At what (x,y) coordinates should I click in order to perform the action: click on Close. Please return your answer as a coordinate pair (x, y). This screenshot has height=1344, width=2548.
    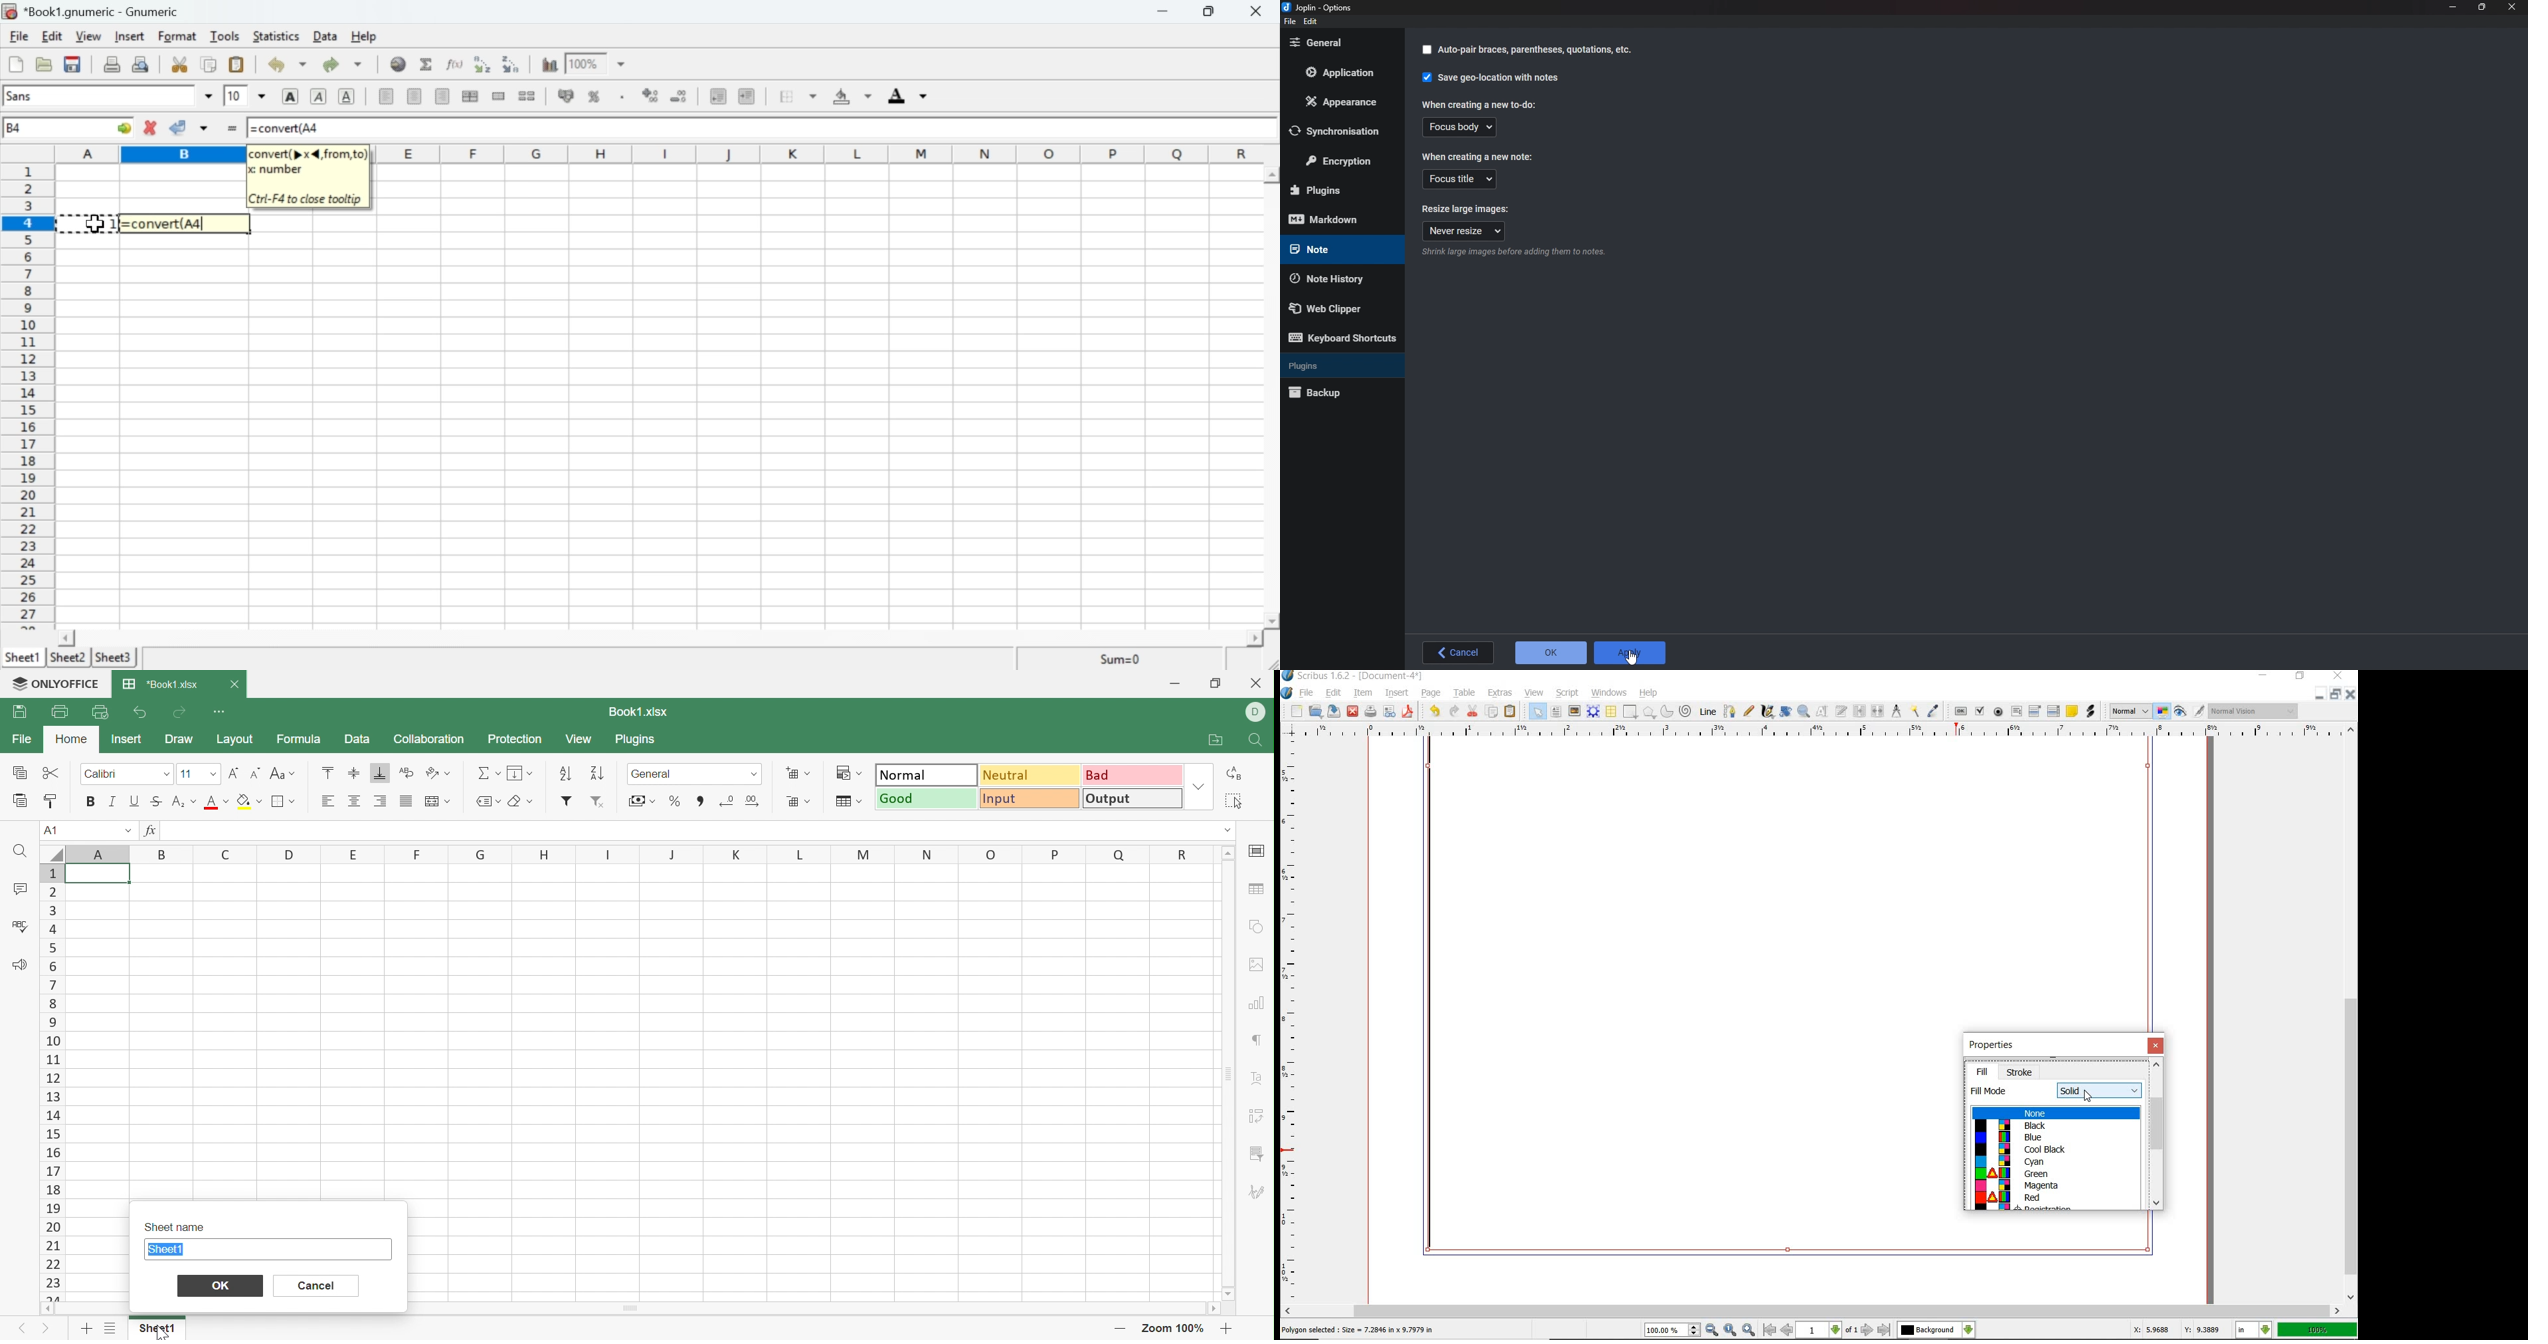
    Looking at the image, I should click on (1259, 682).